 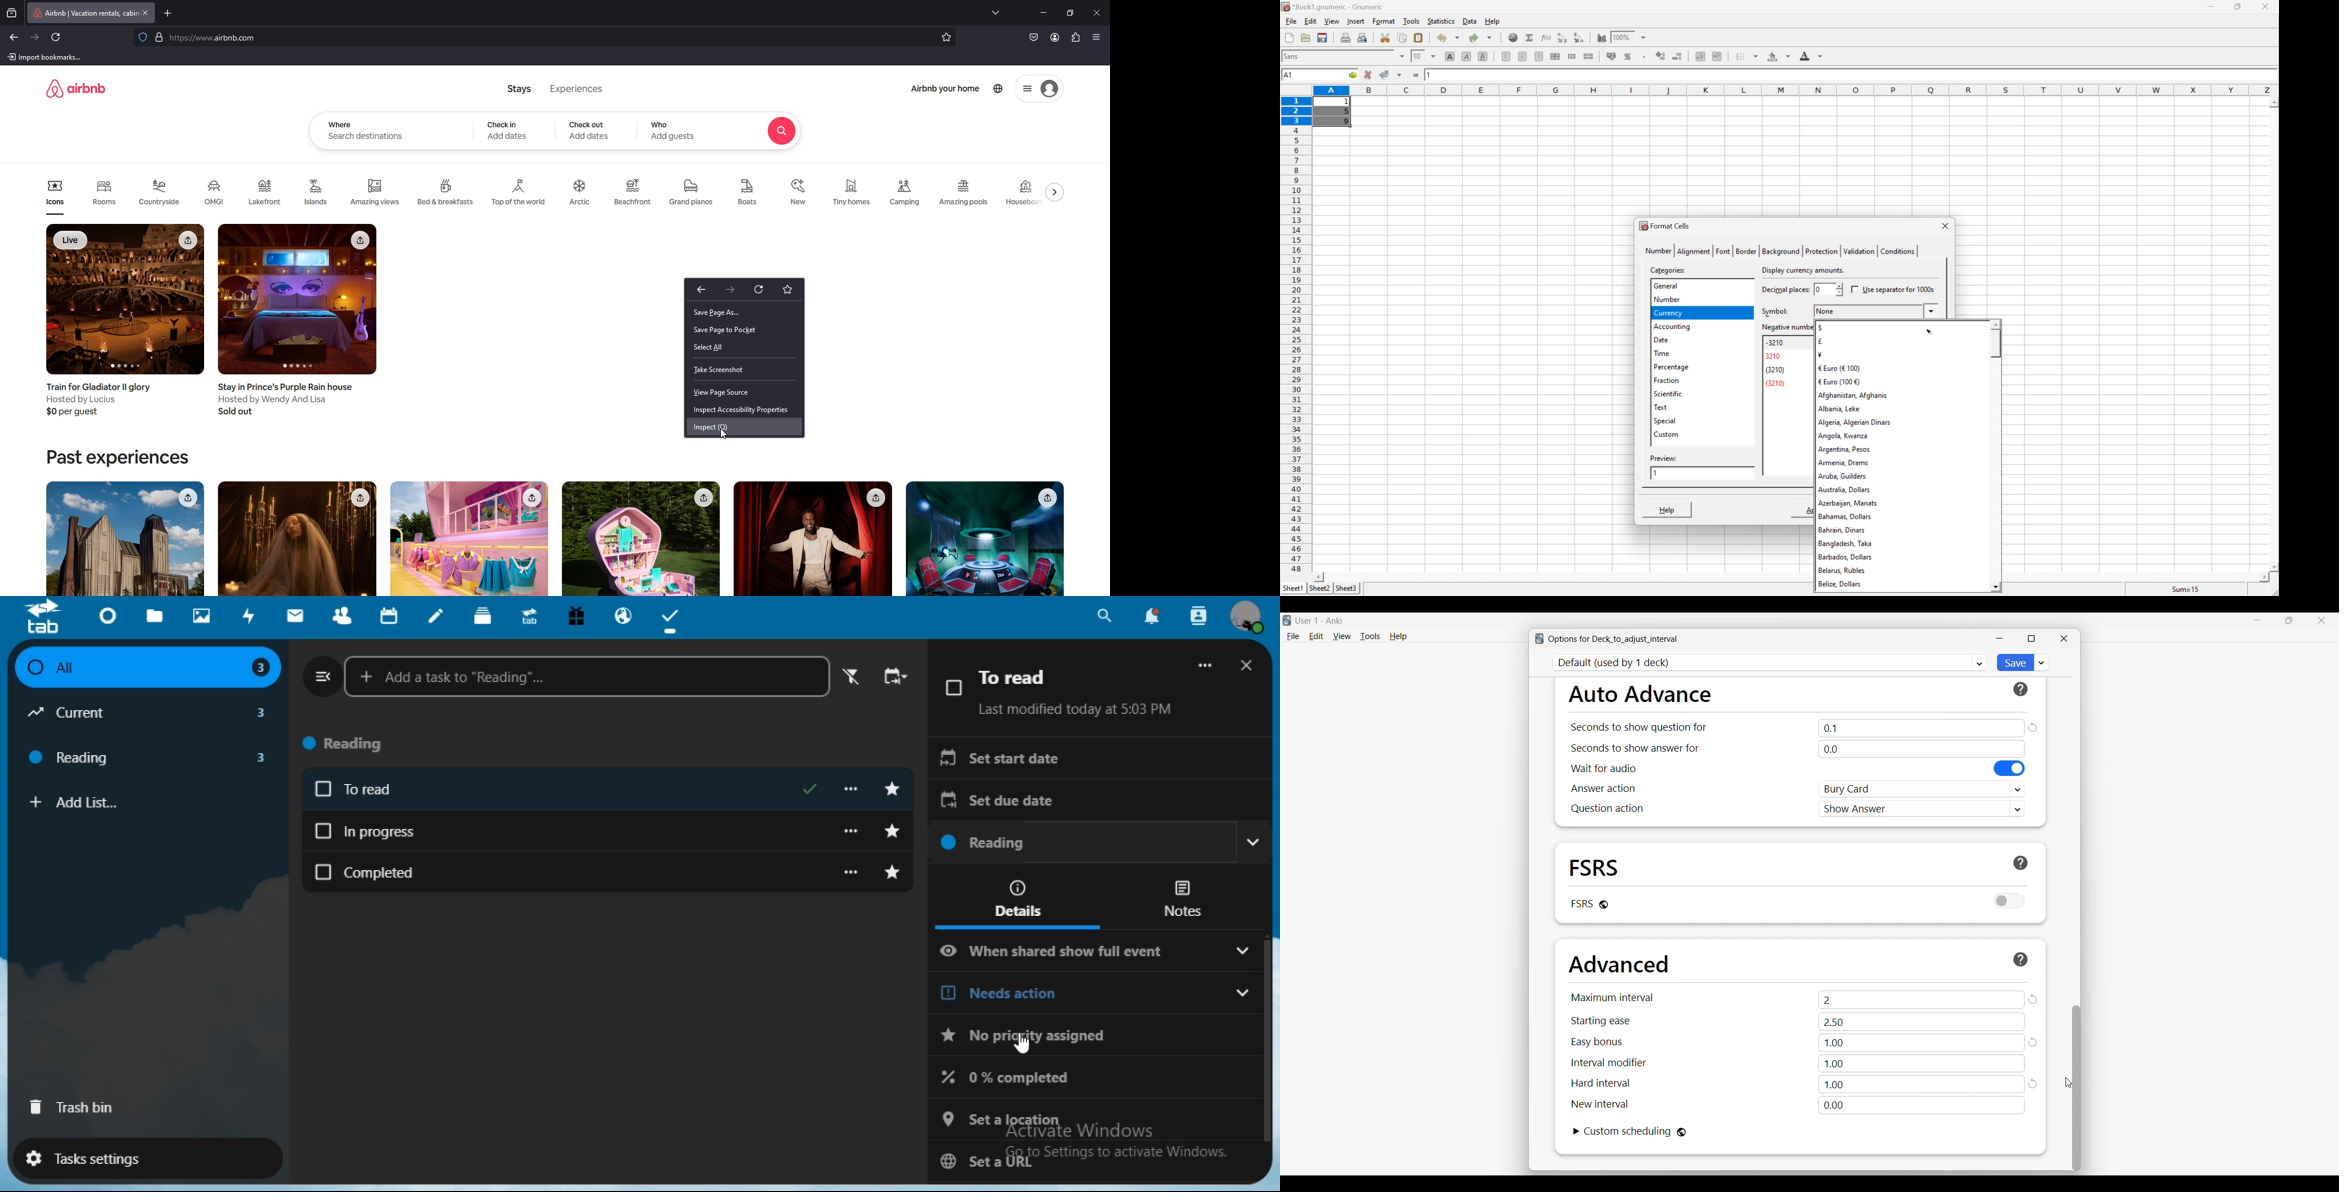 I want to click on time, so click(x=1661, y=353).